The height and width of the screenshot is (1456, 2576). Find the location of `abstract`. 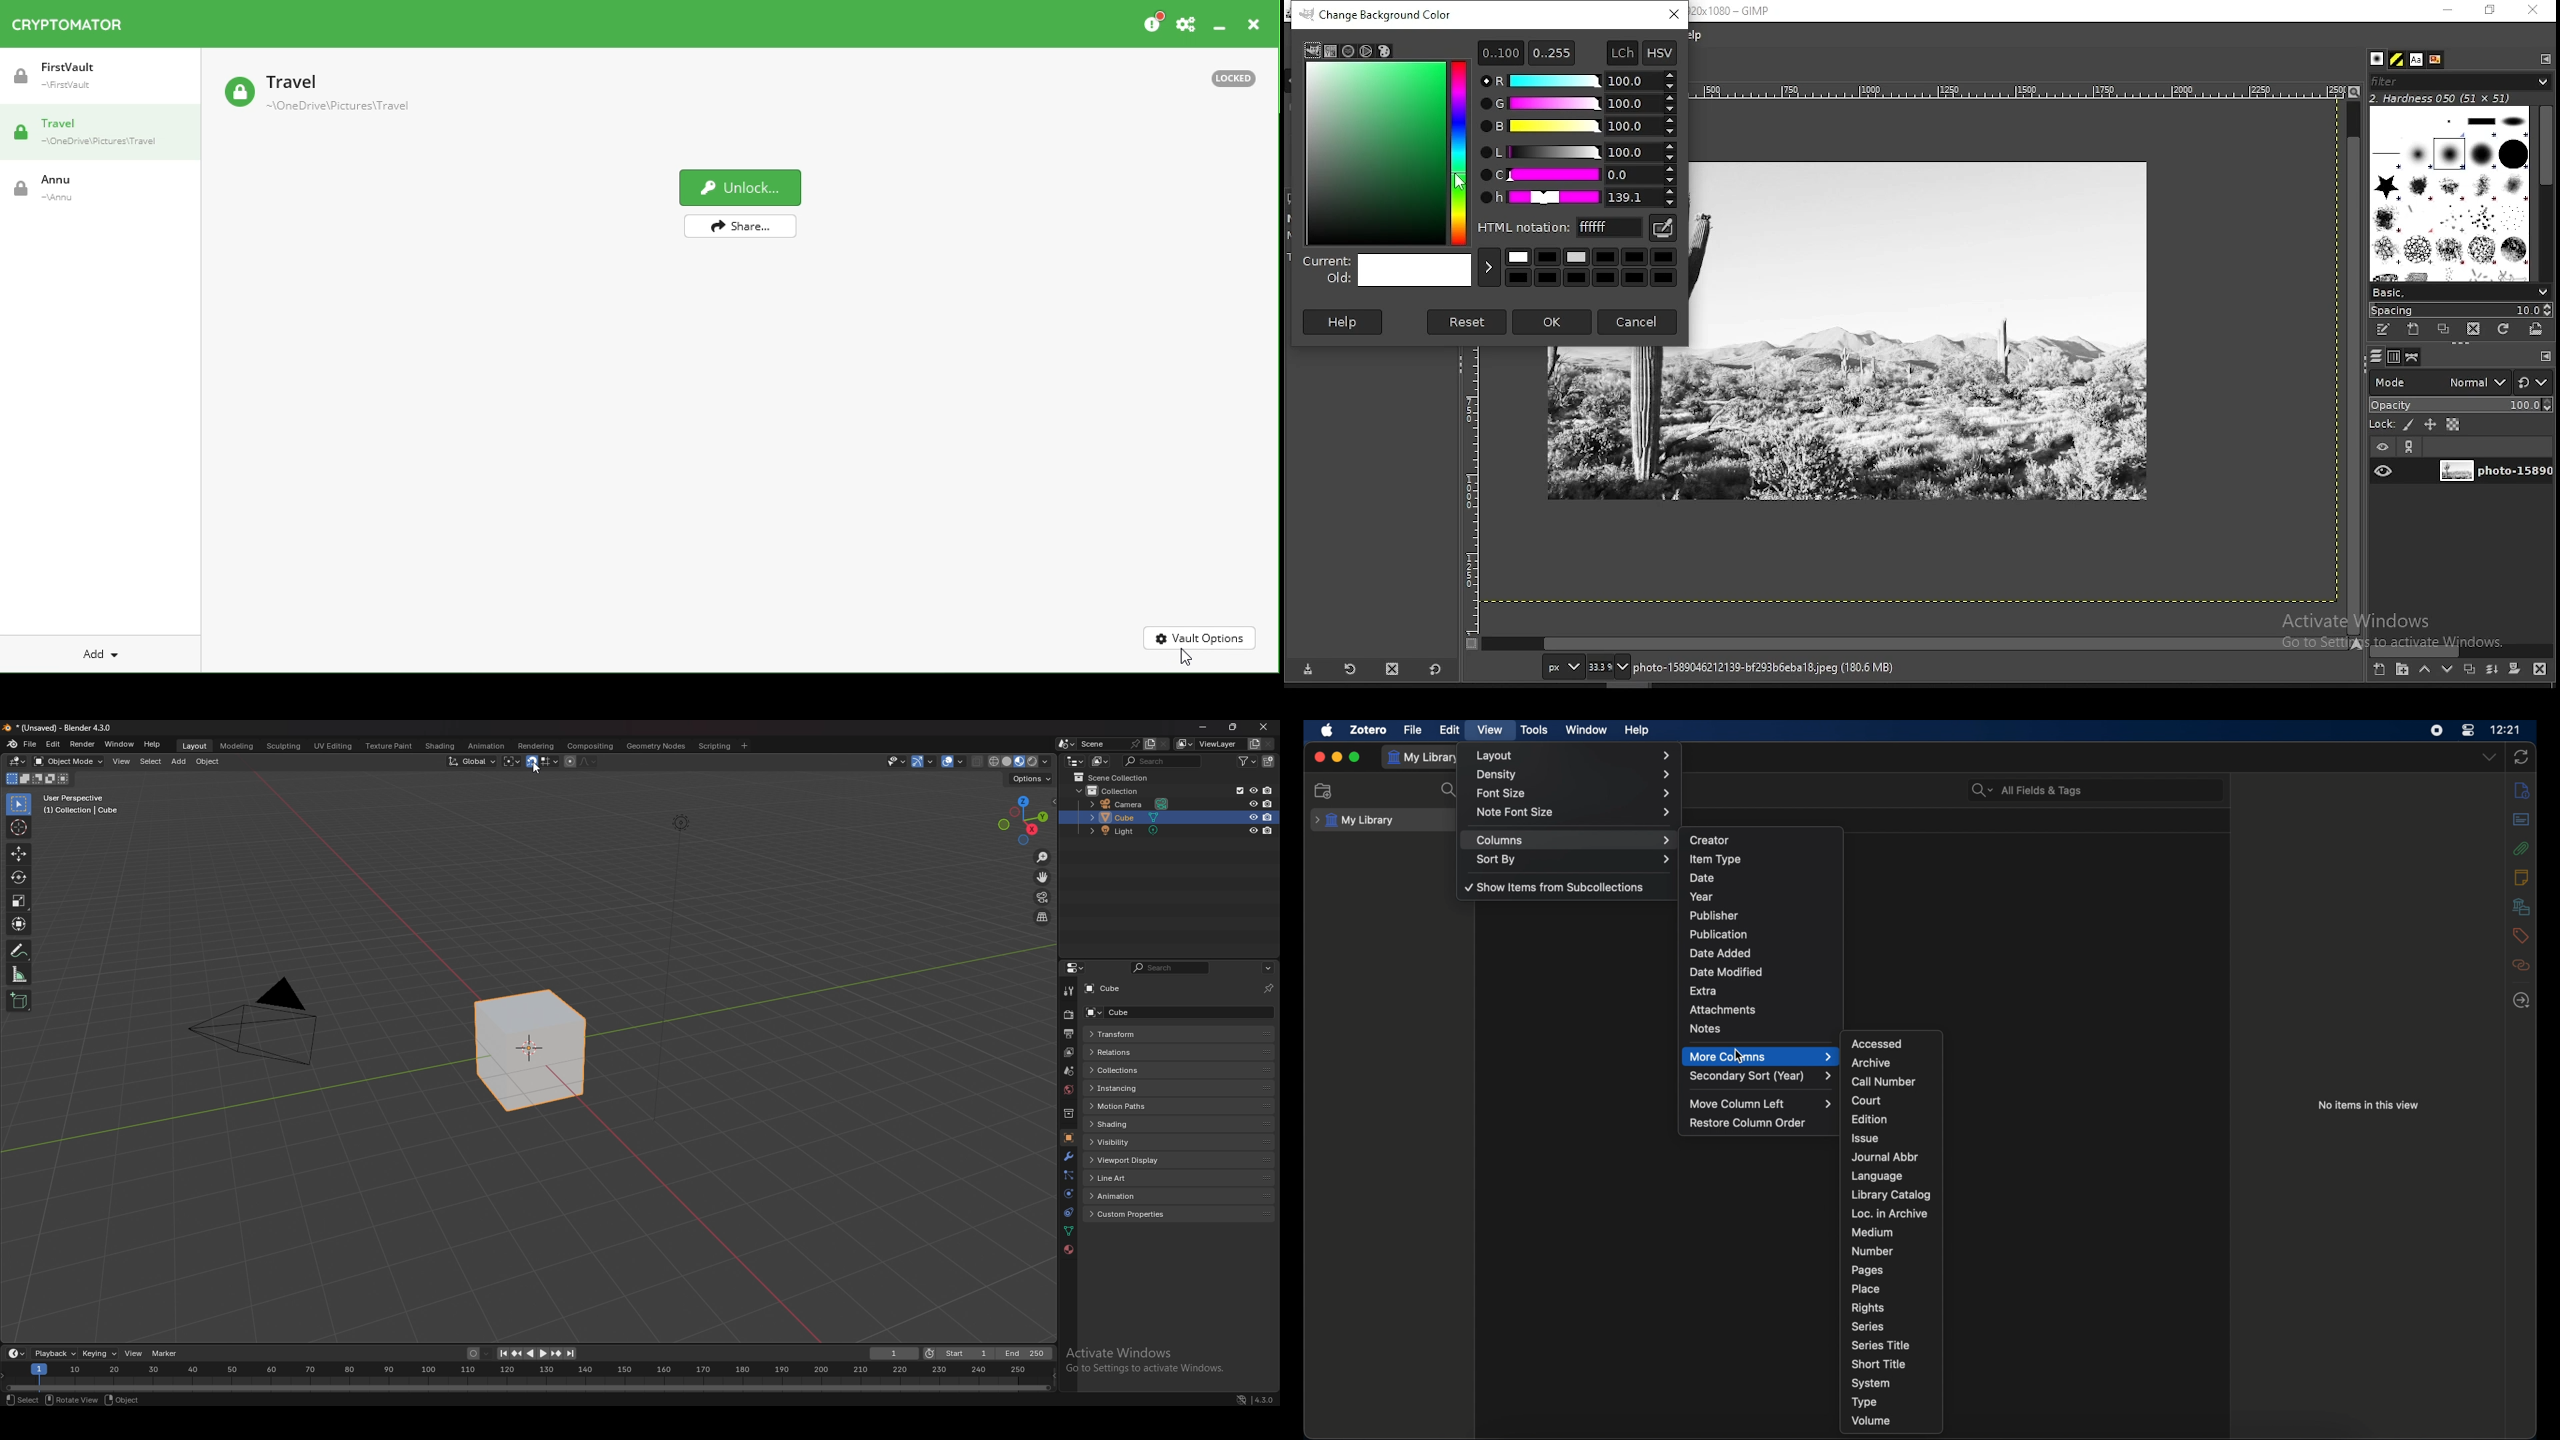

abstract is located at coordinates (2521, 819).